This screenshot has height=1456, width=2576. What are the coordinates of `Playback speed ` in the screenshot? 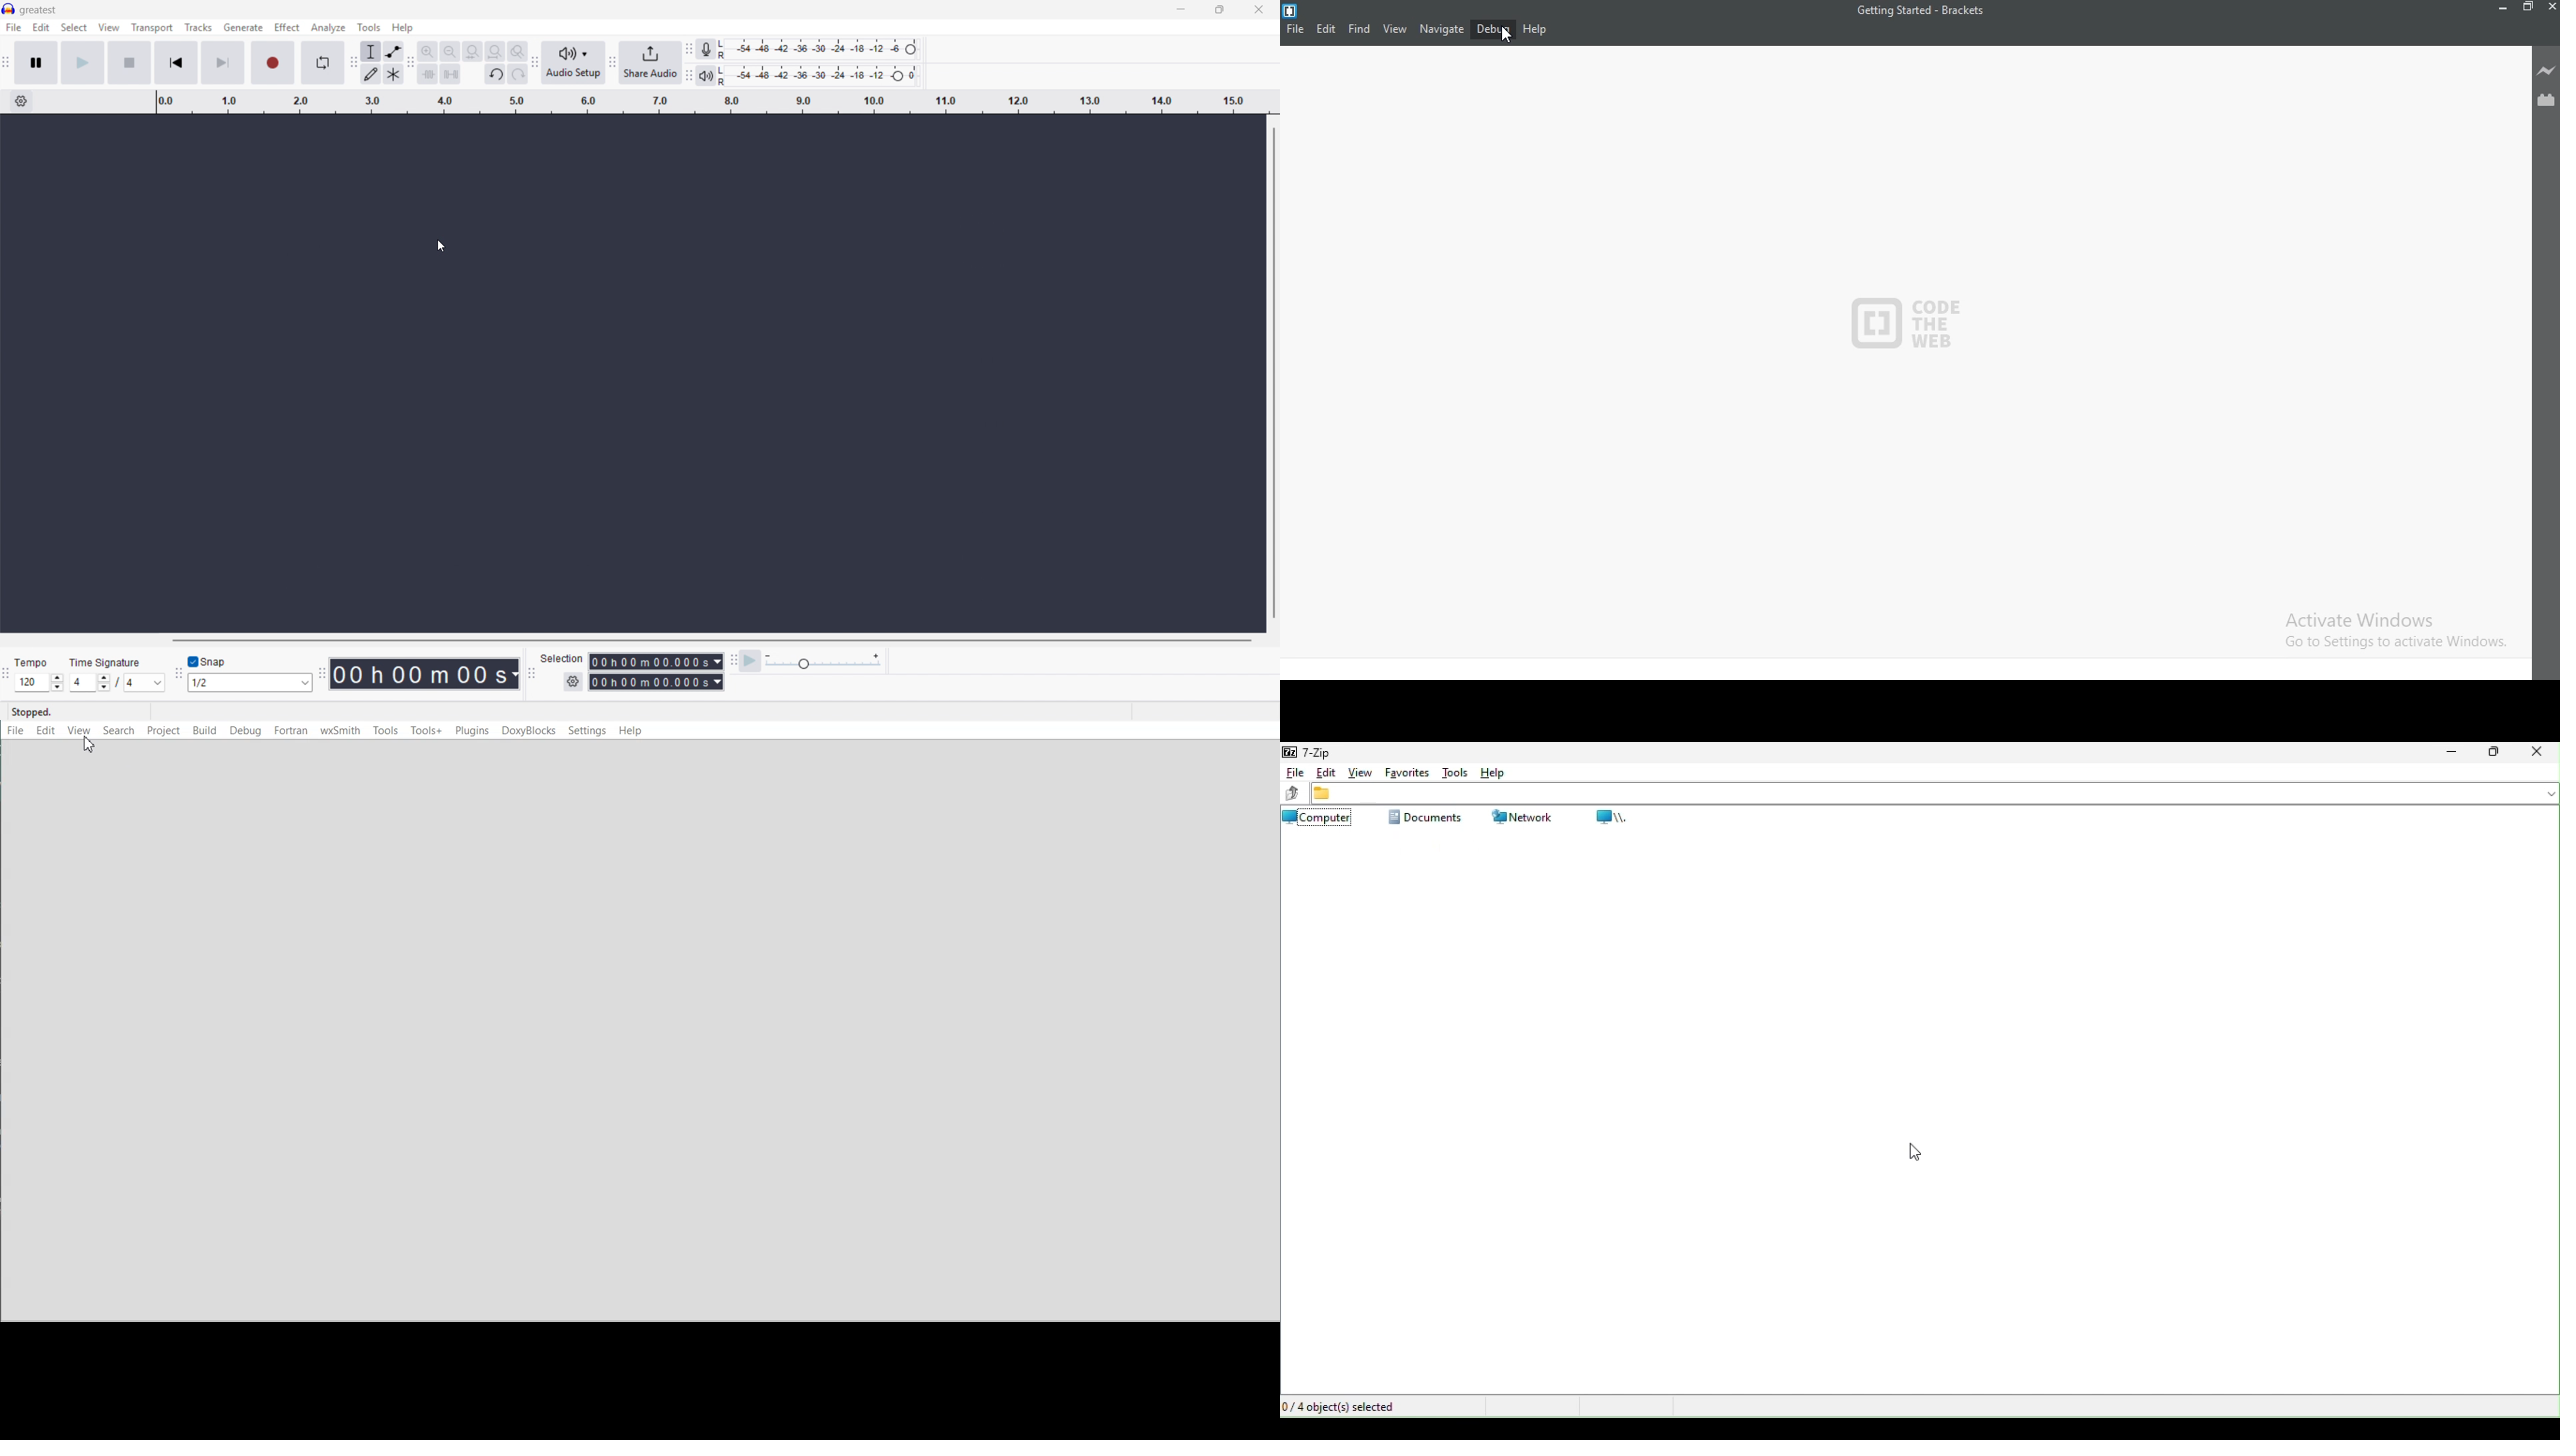 It's located at (824, 661).